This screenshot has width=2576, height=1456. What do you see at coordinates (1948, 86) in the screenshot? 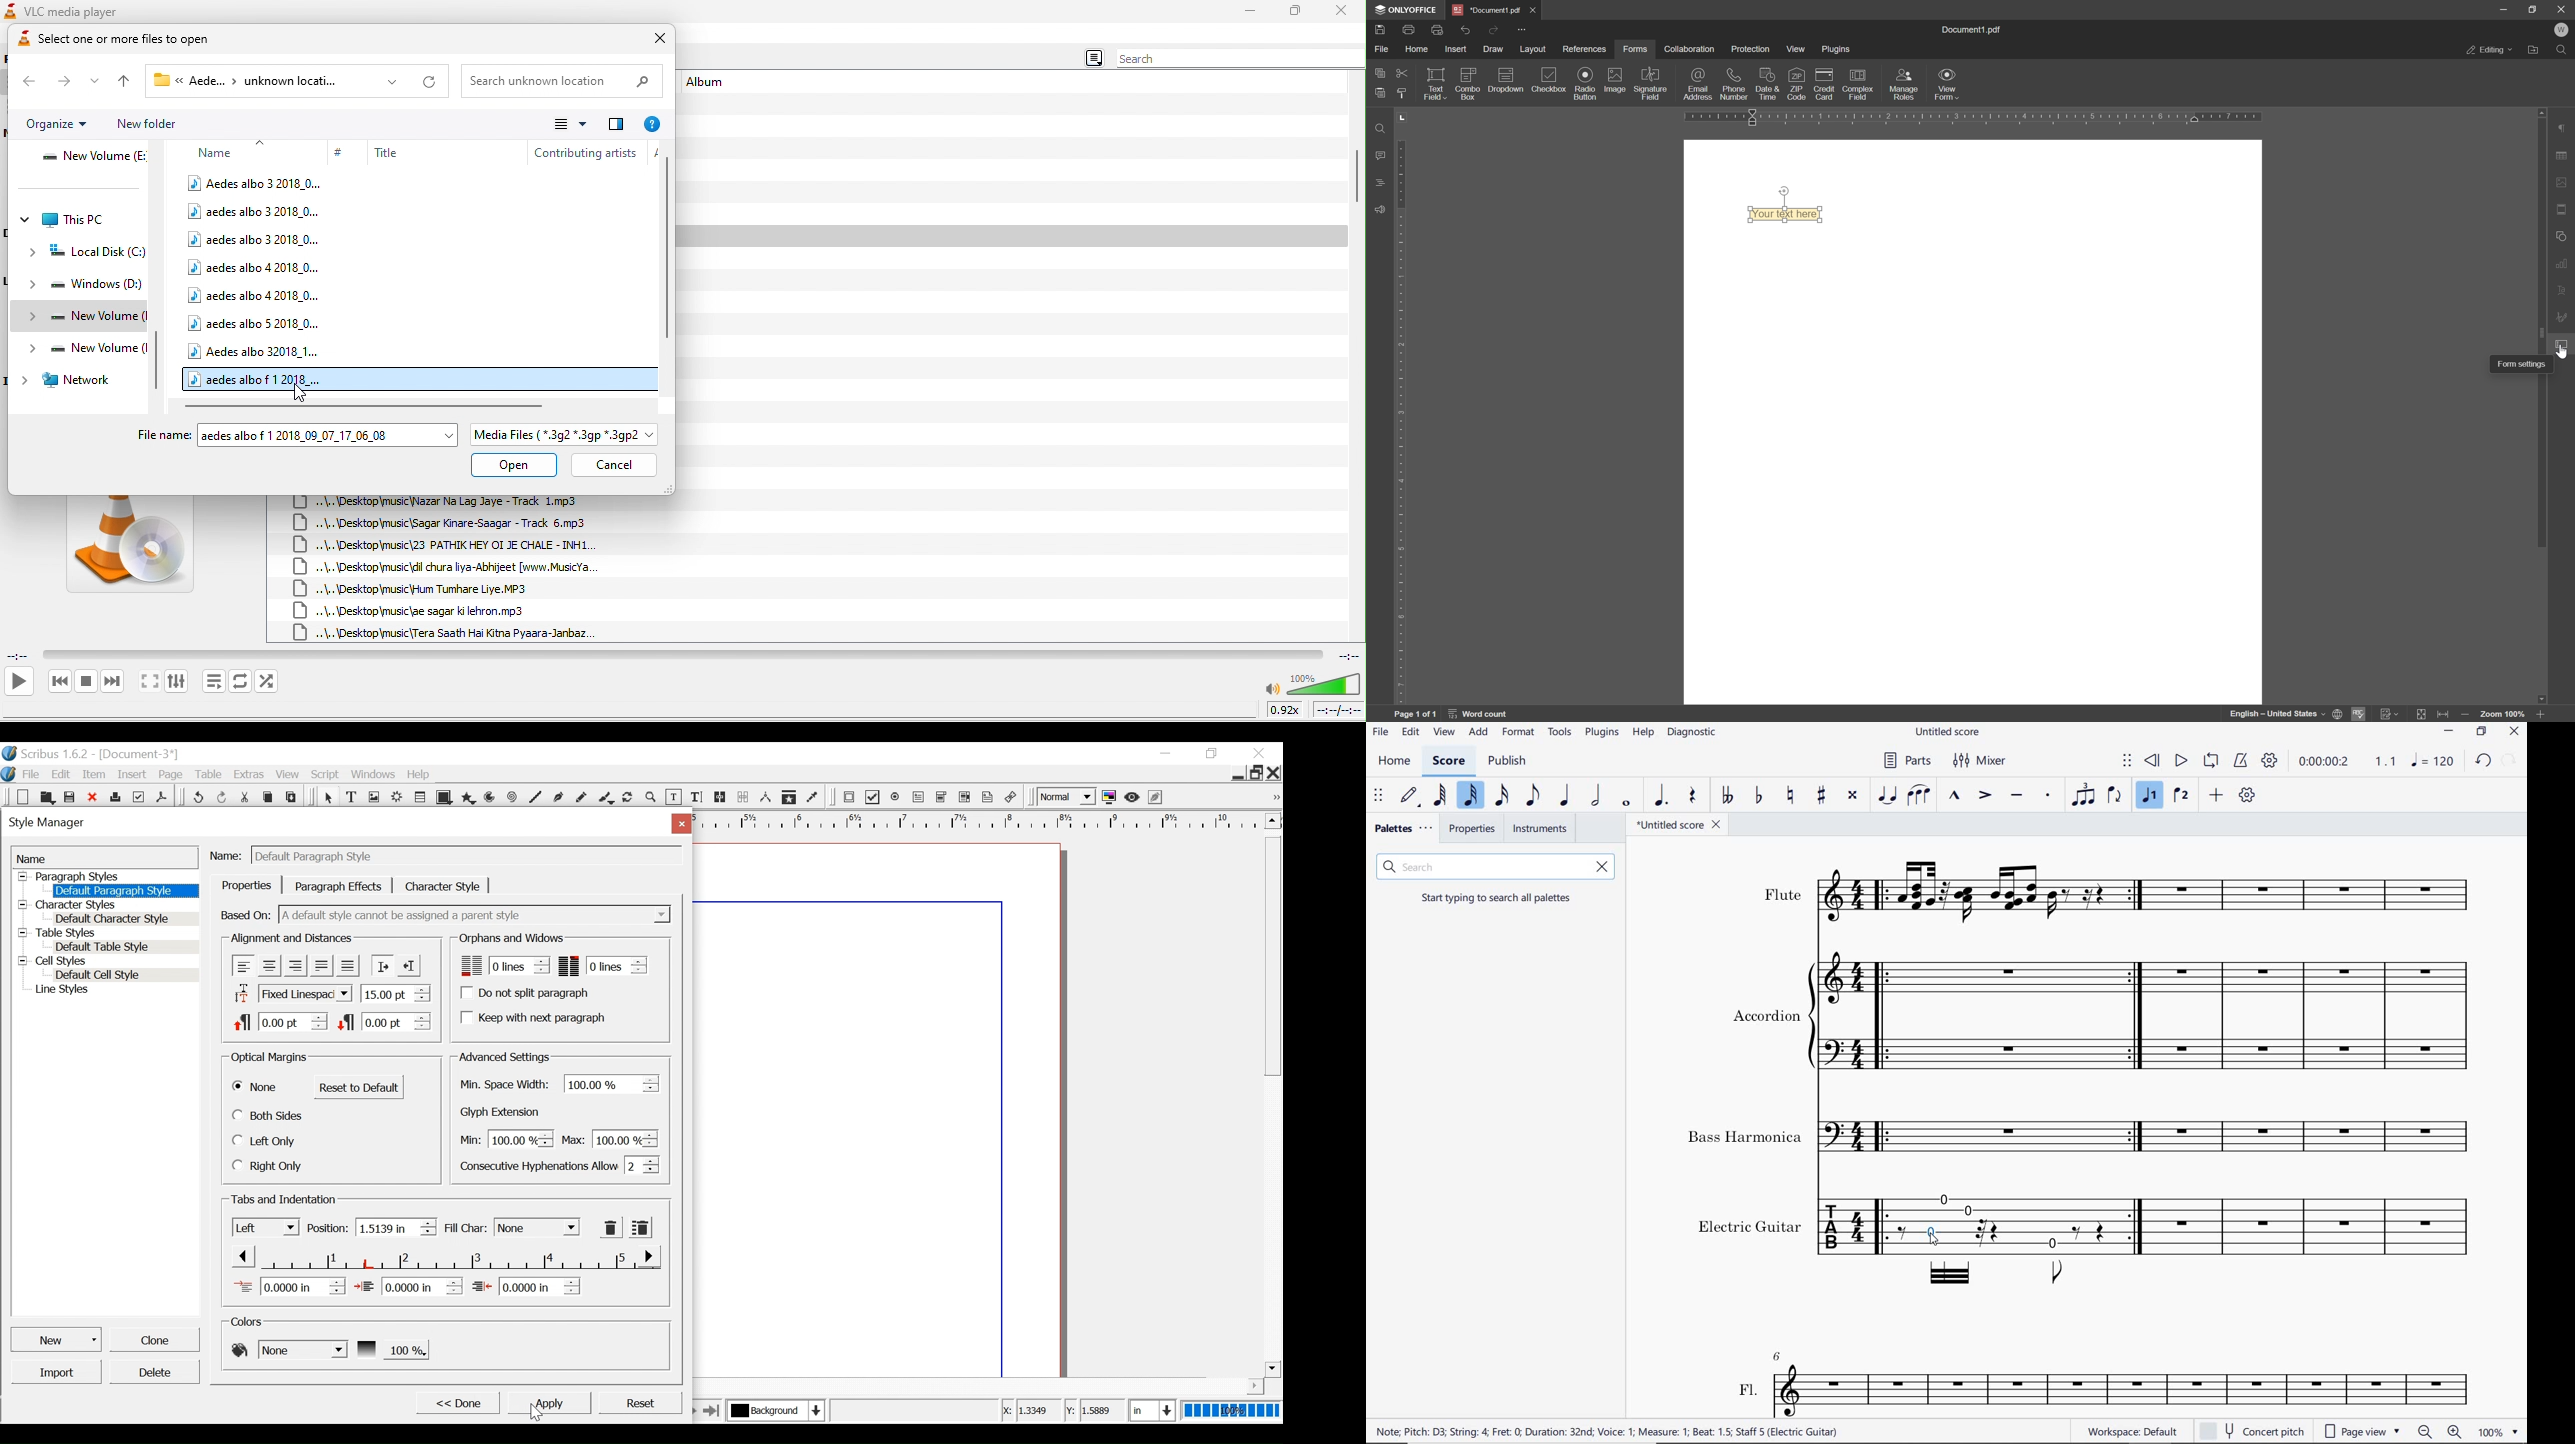
I see `view form` at bounding box center [1948, 86].